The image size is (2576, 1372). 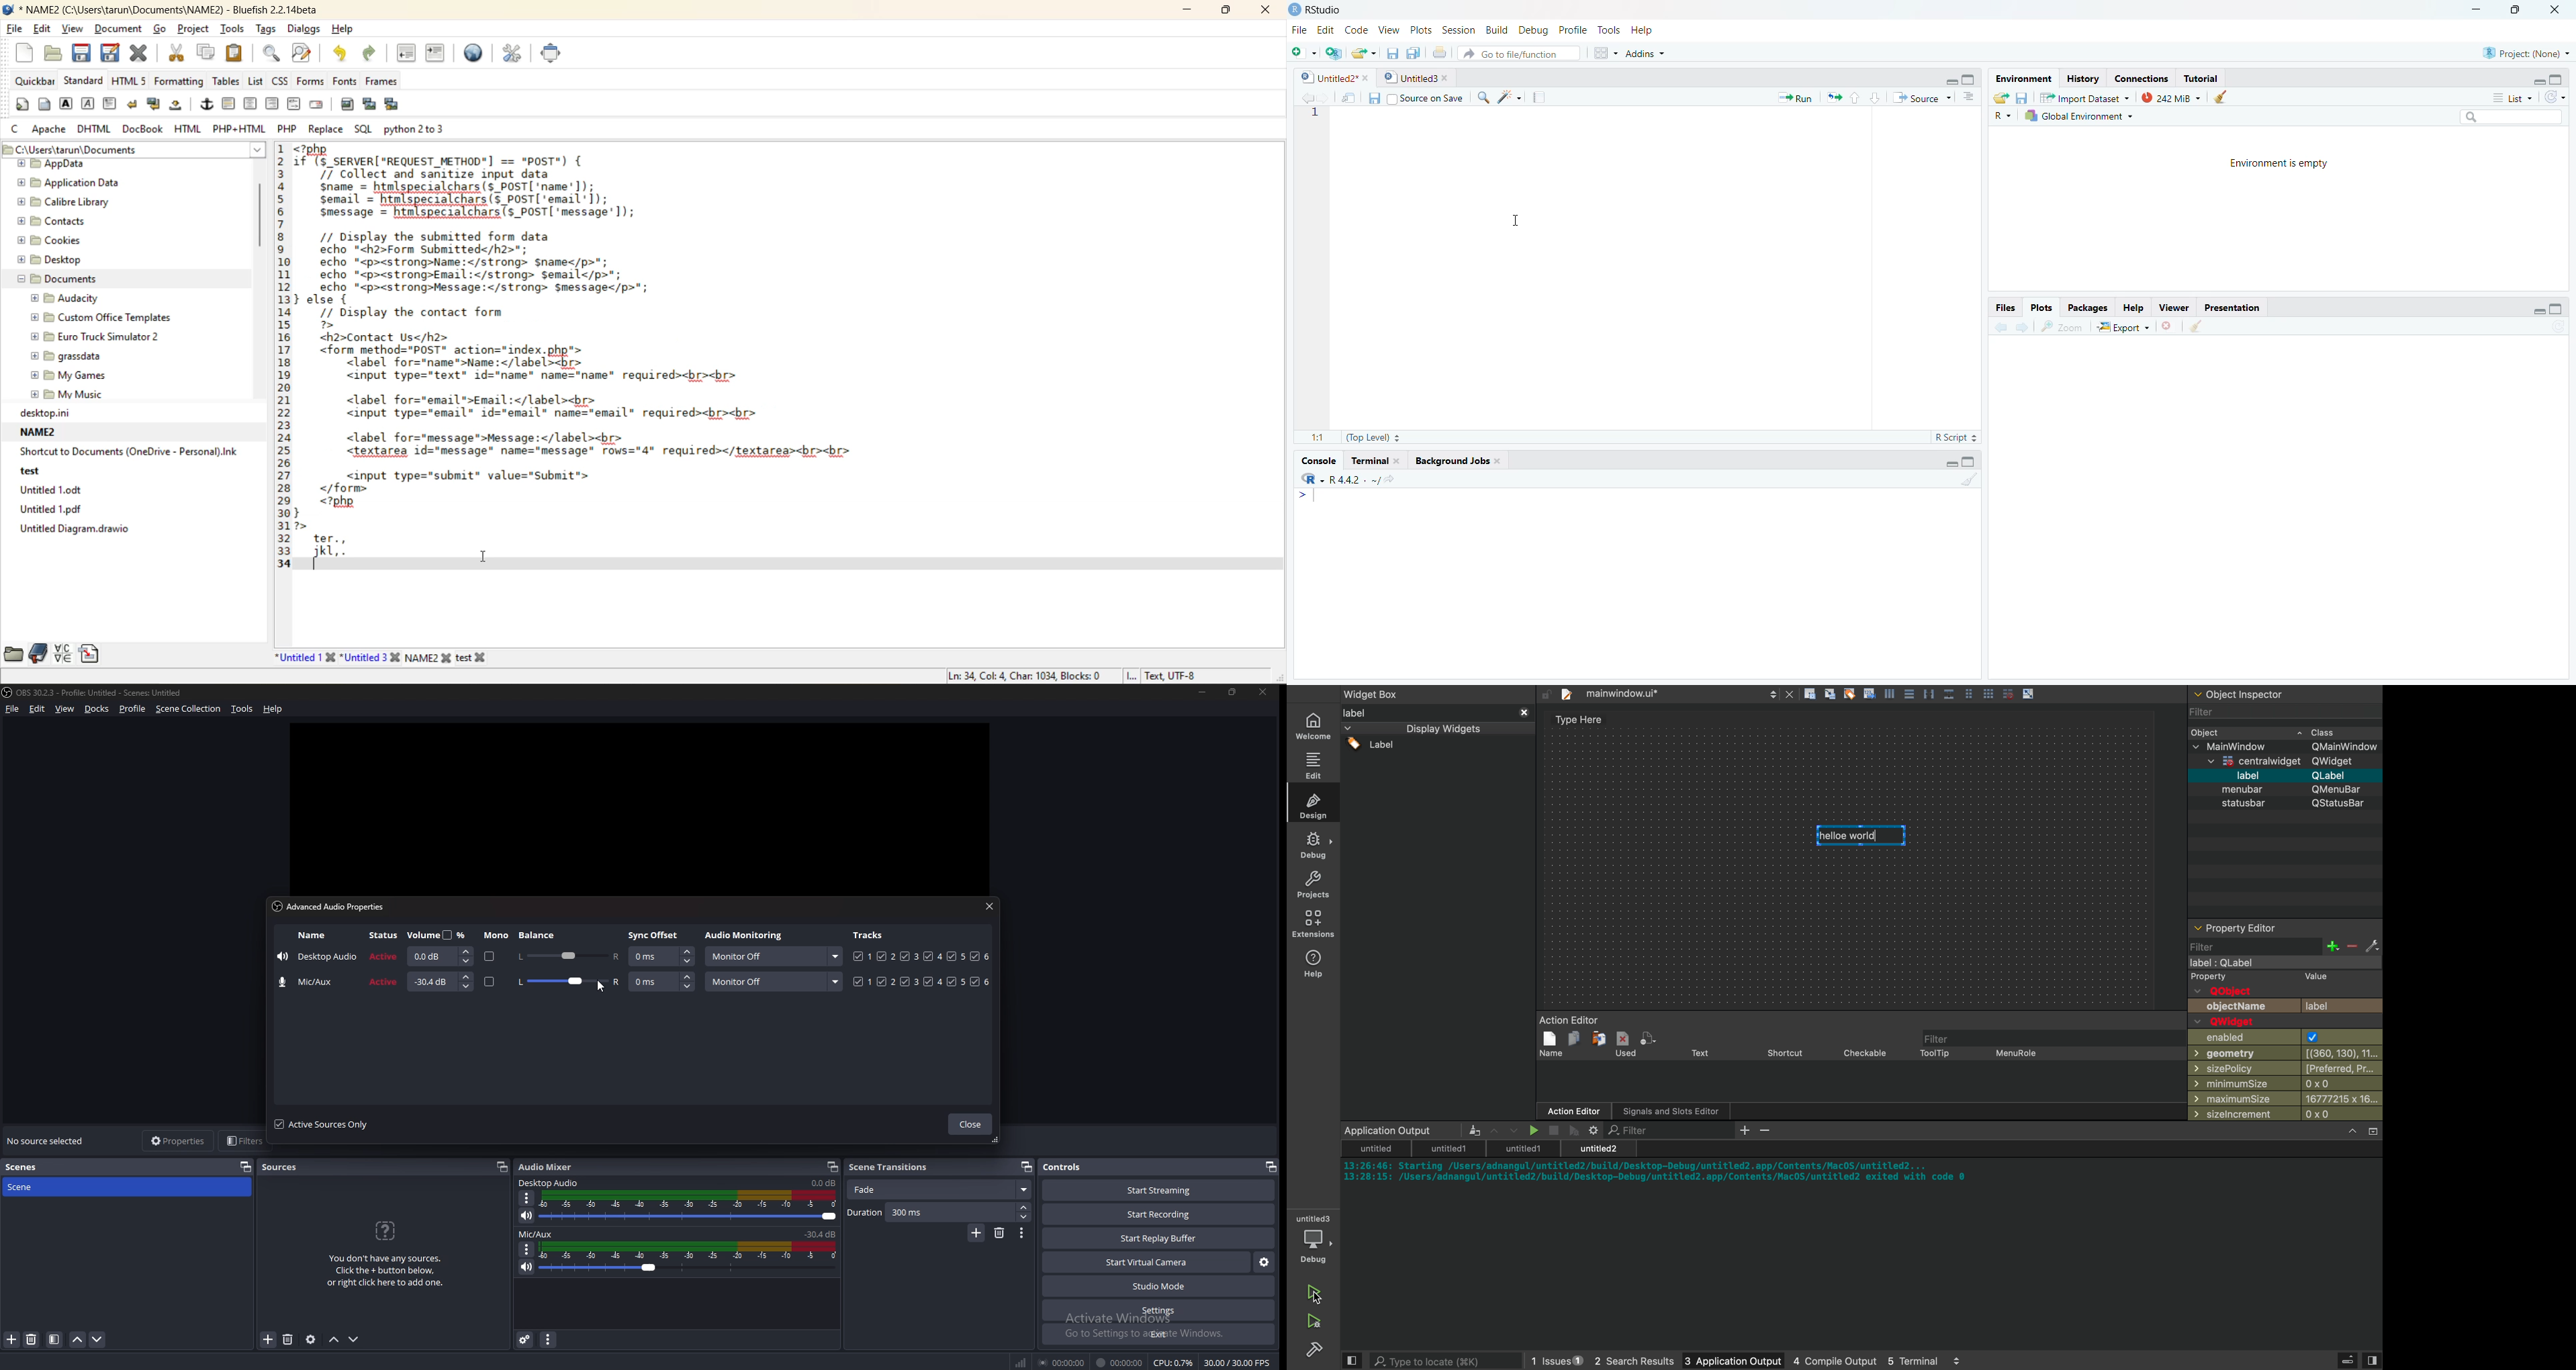 What do you see at coordinates (1301, 31) in the screenshot?
I see `File` at bounding box center [1301, 31].